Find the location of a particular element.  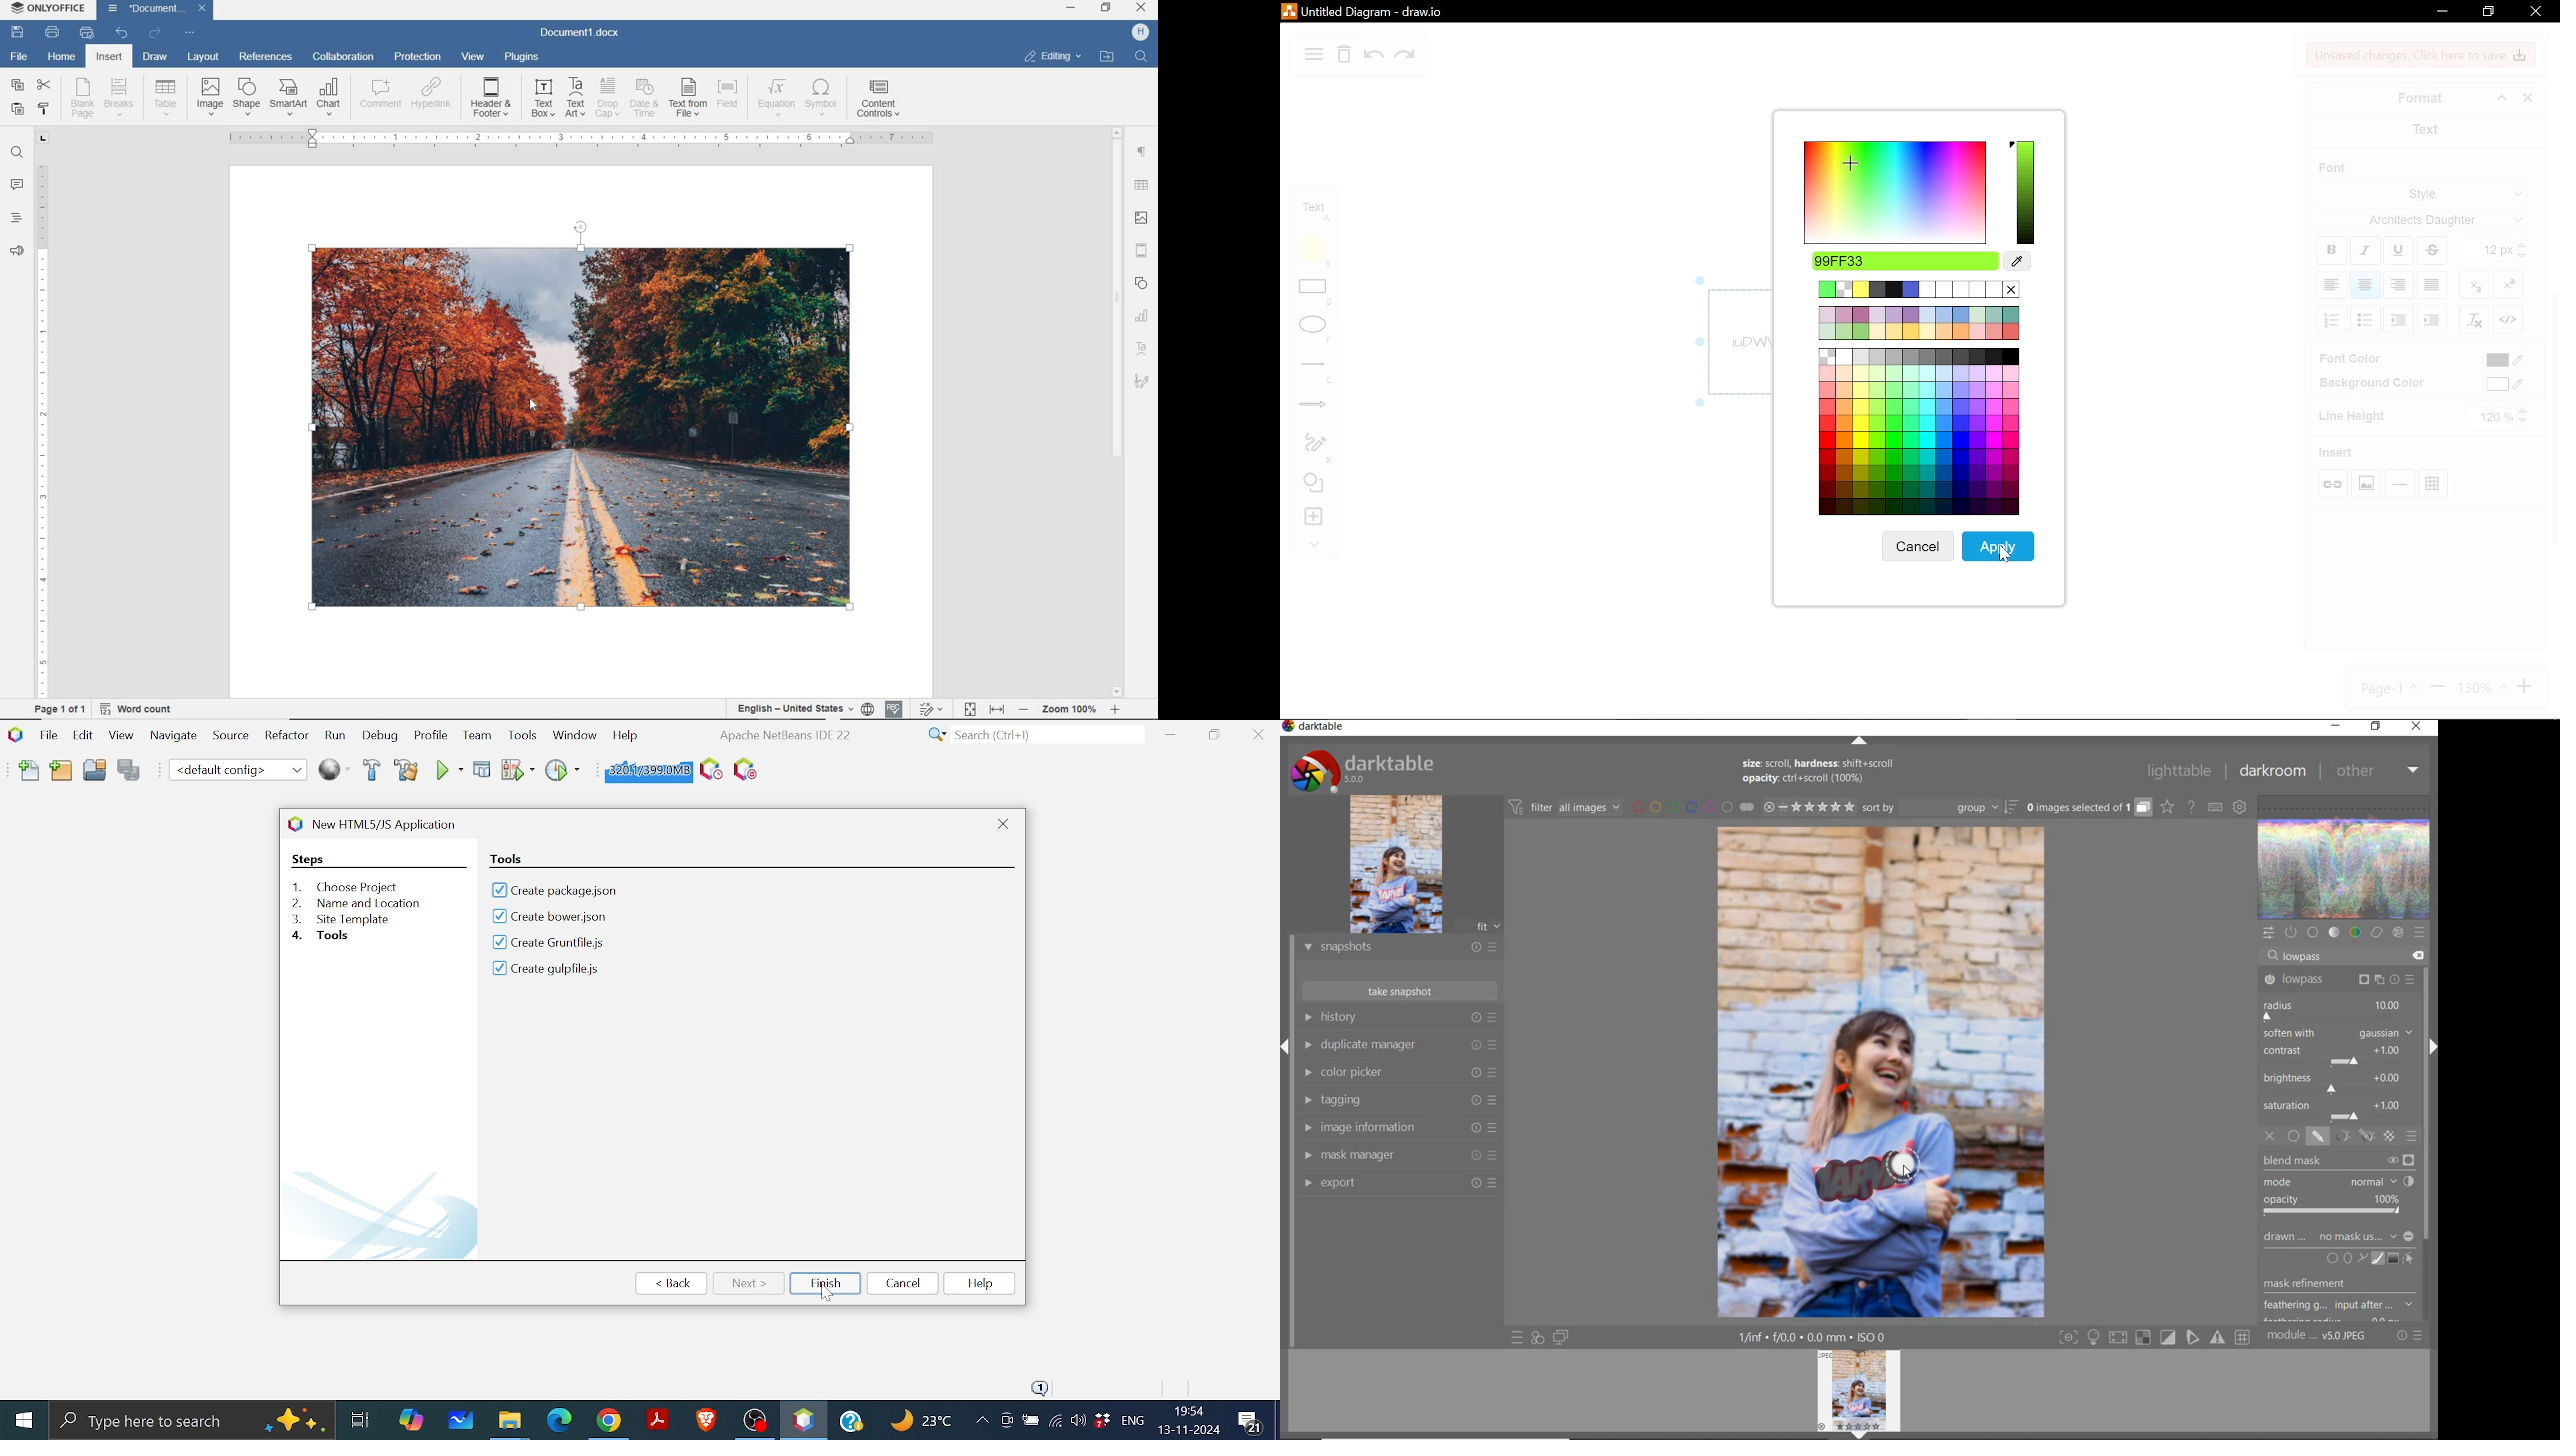

copy style is located at coordinates (45, 109).